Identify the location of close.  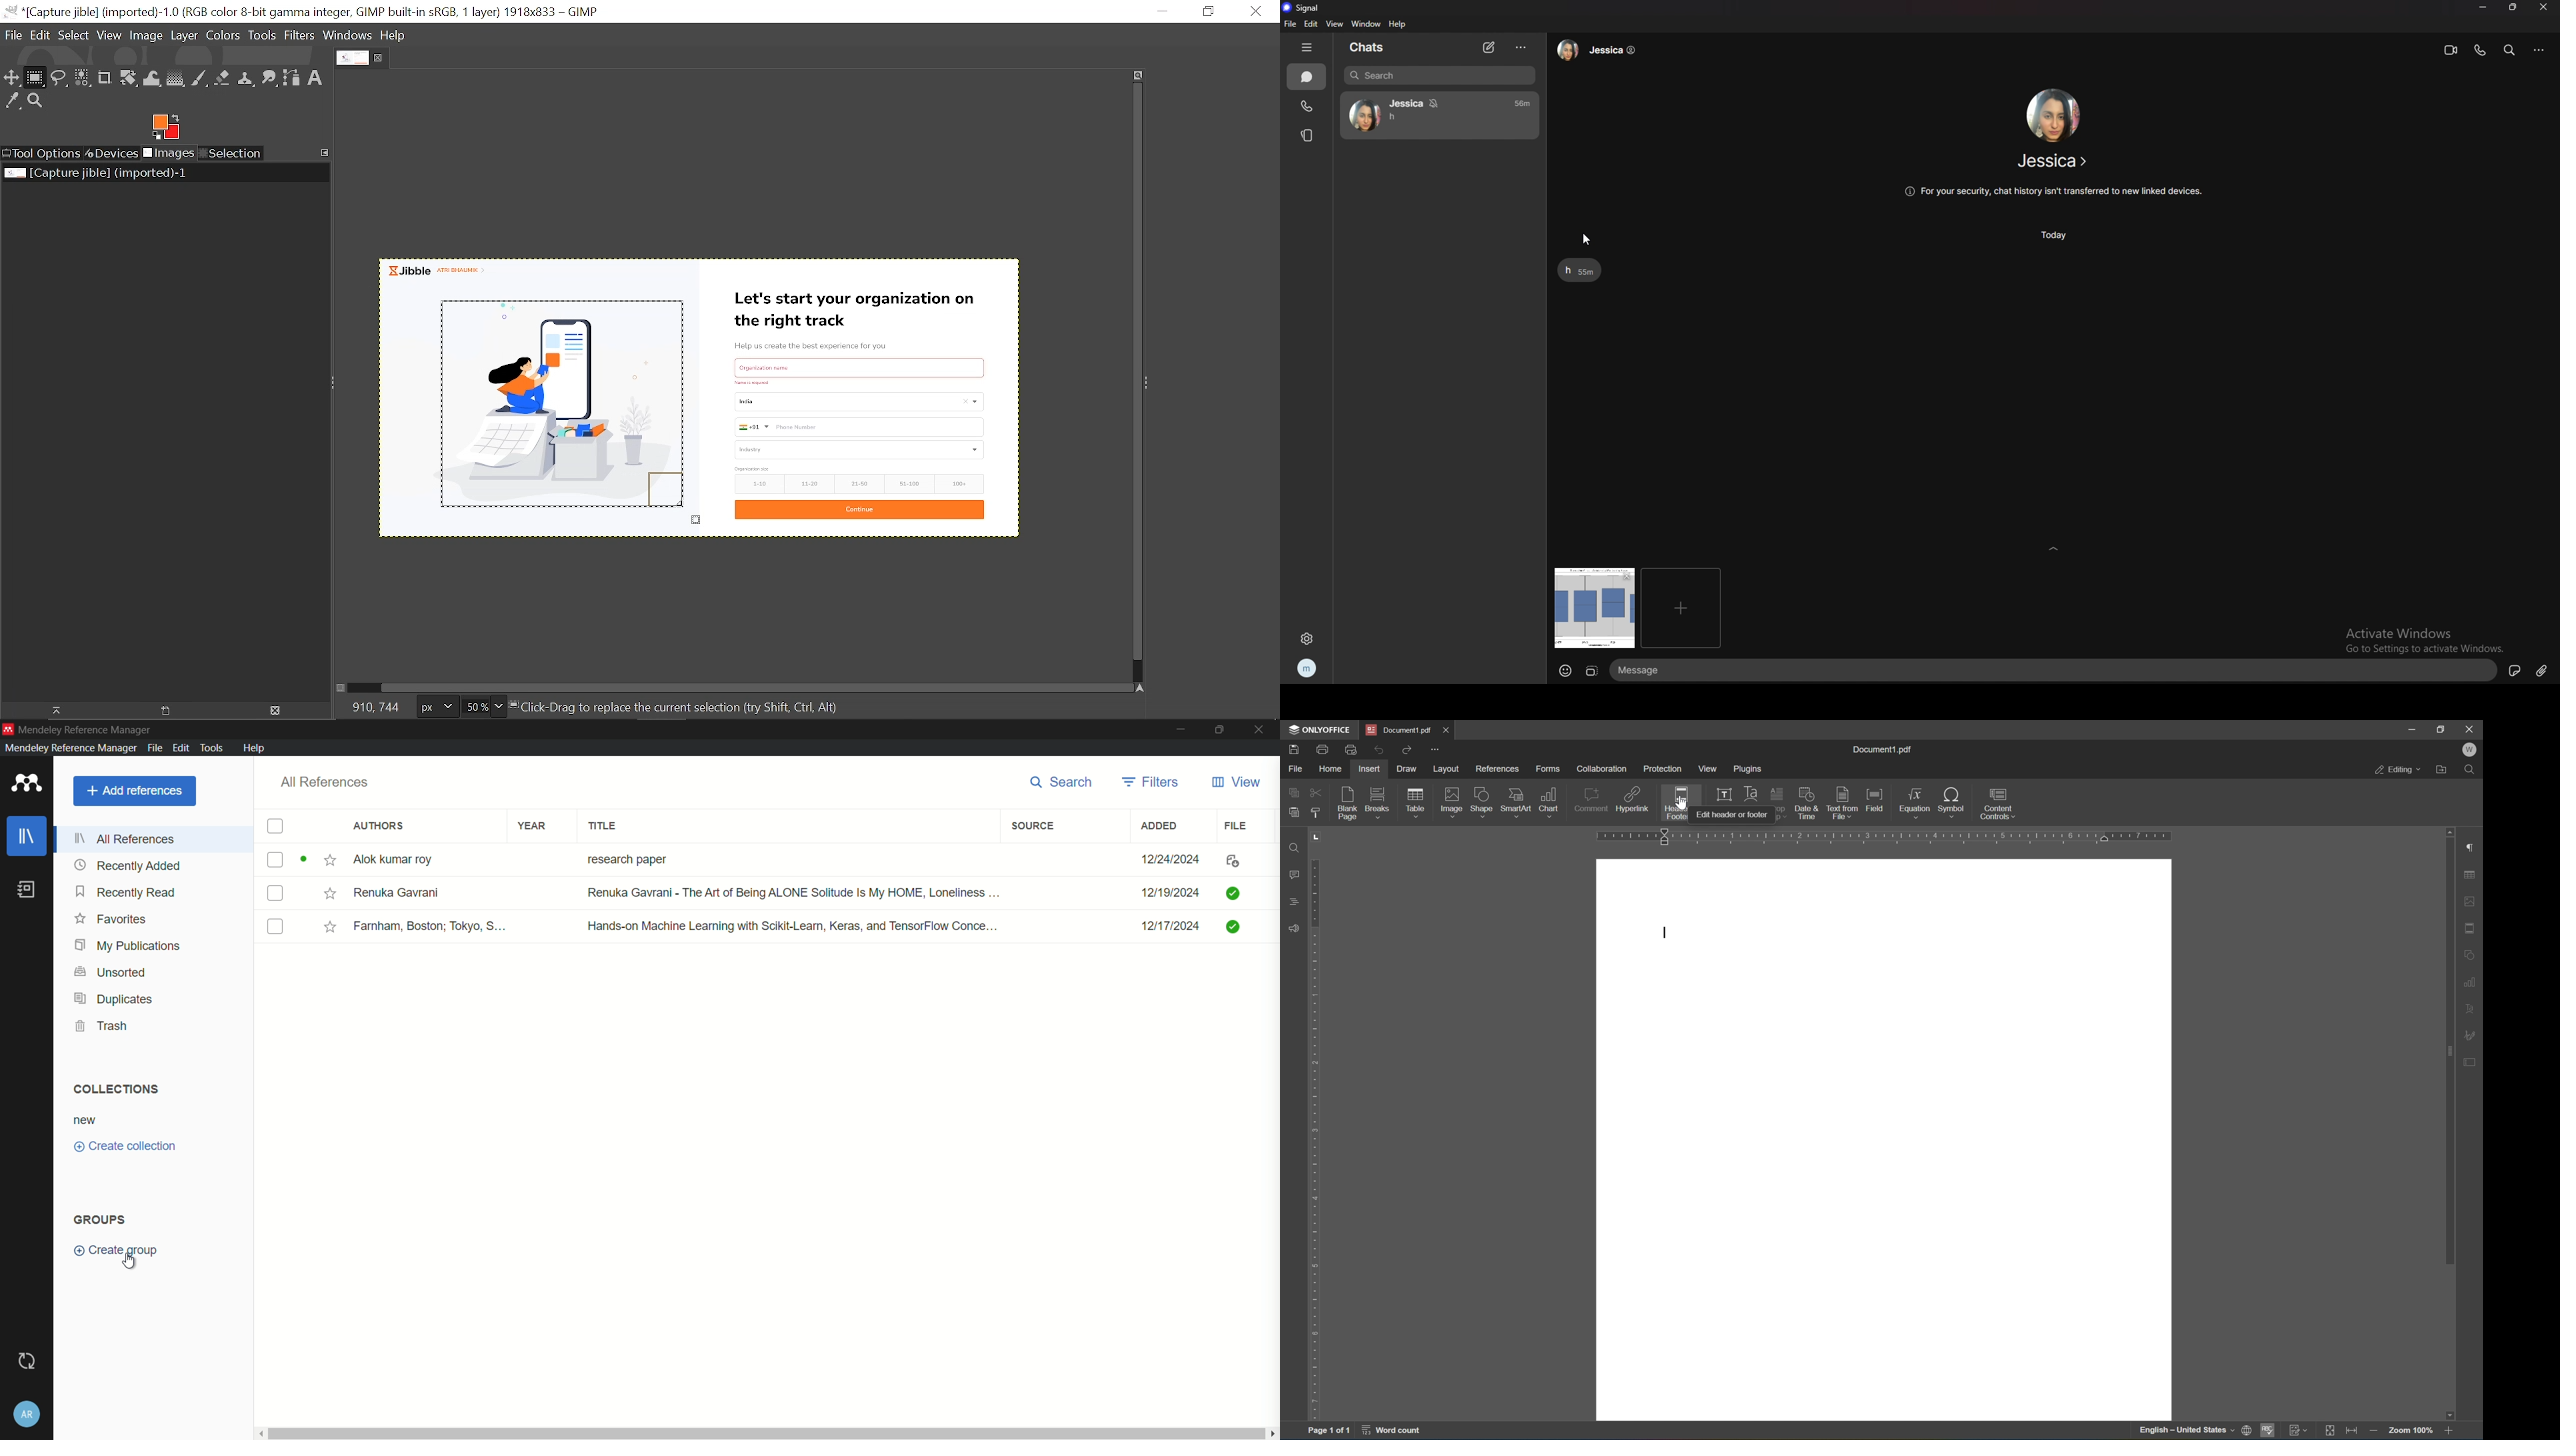
(1454, 732).